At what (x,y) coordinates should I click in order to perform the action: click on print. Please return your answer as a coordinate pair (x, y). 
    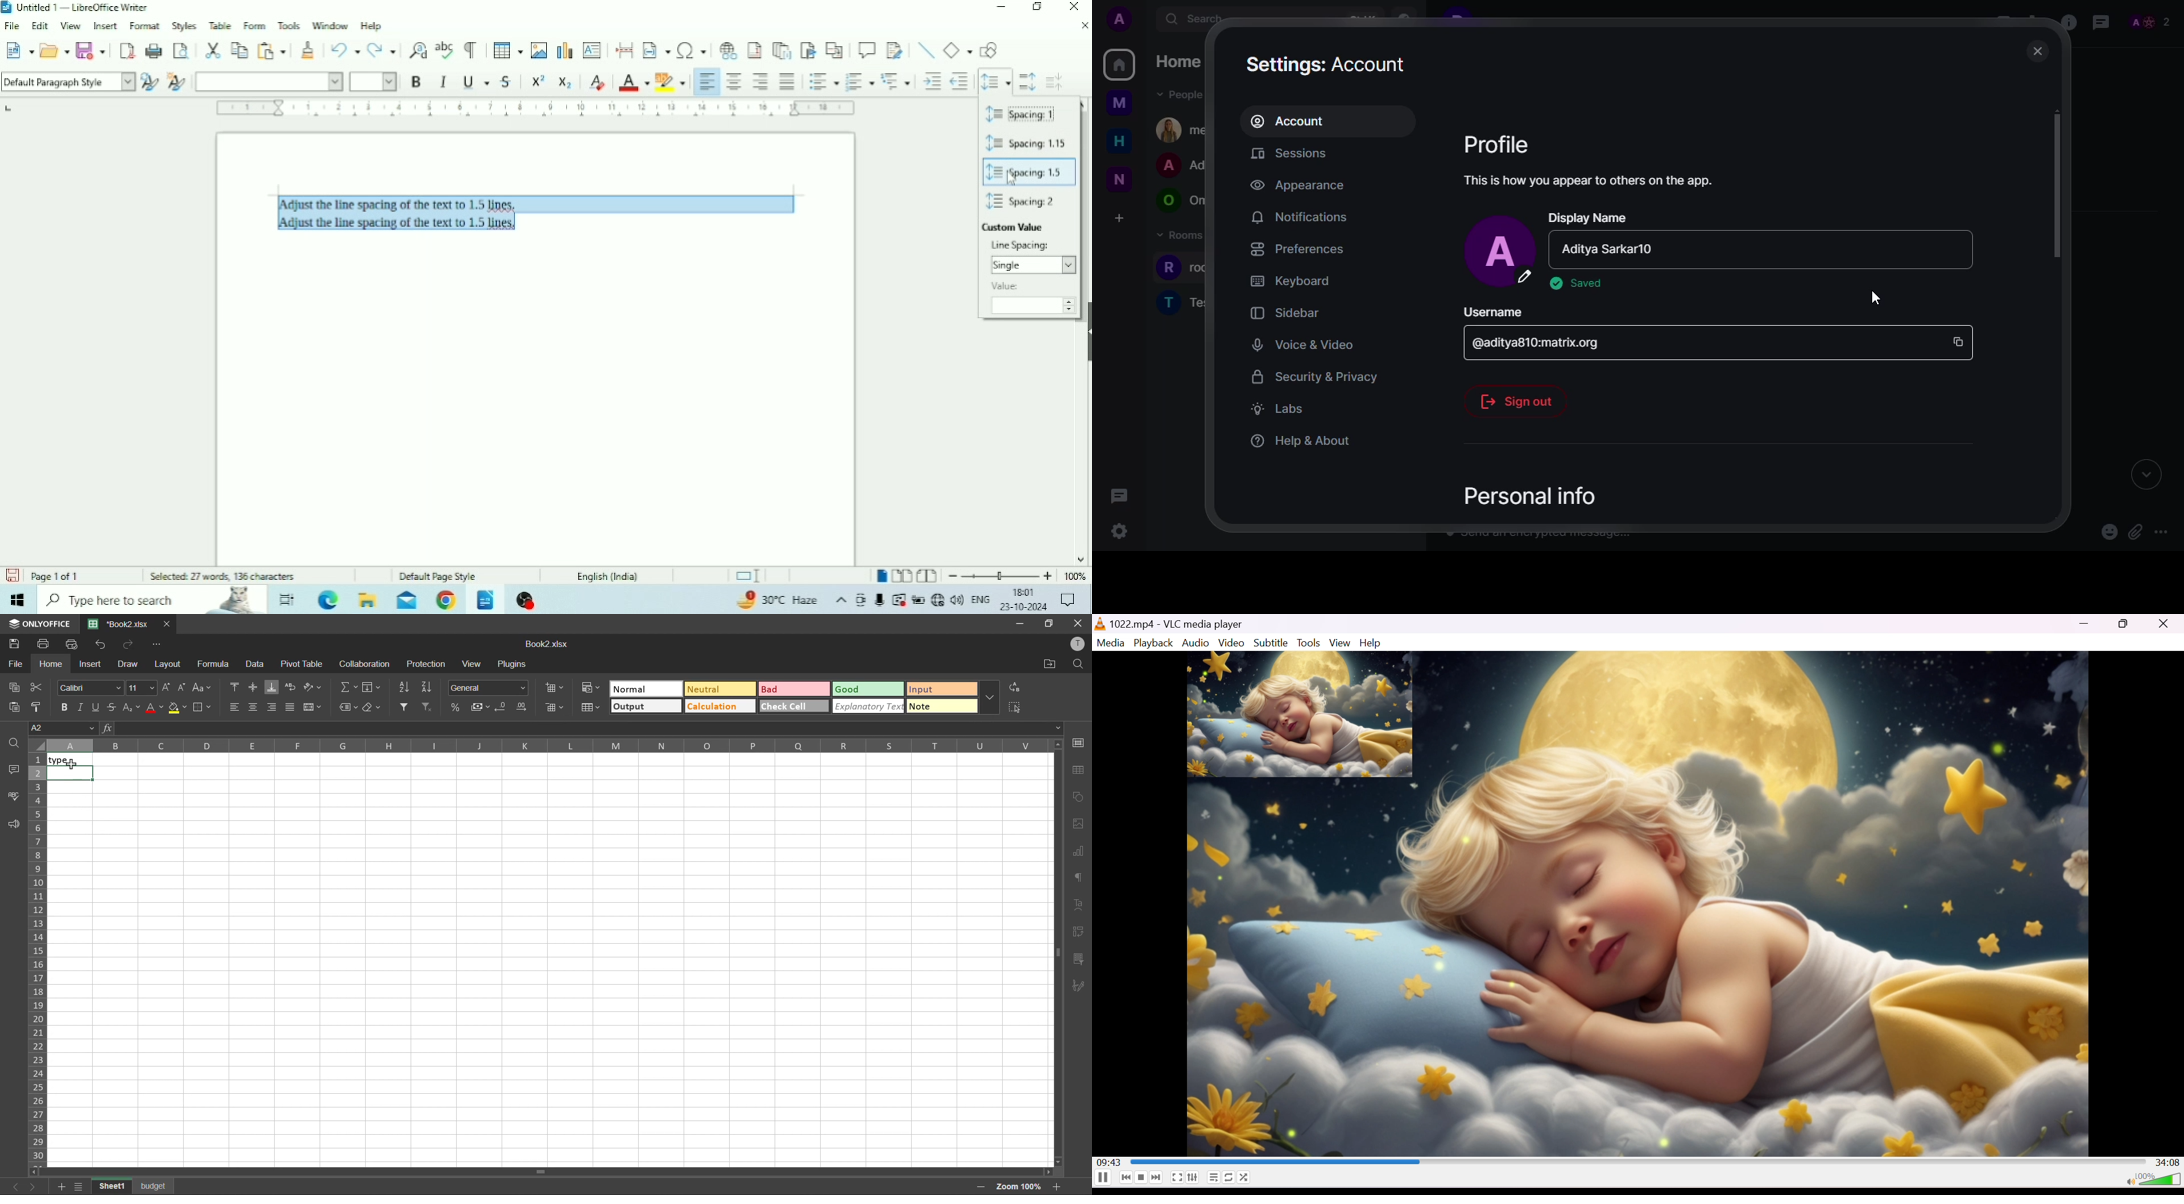
    Looking at the image, I should click on (44, 644).